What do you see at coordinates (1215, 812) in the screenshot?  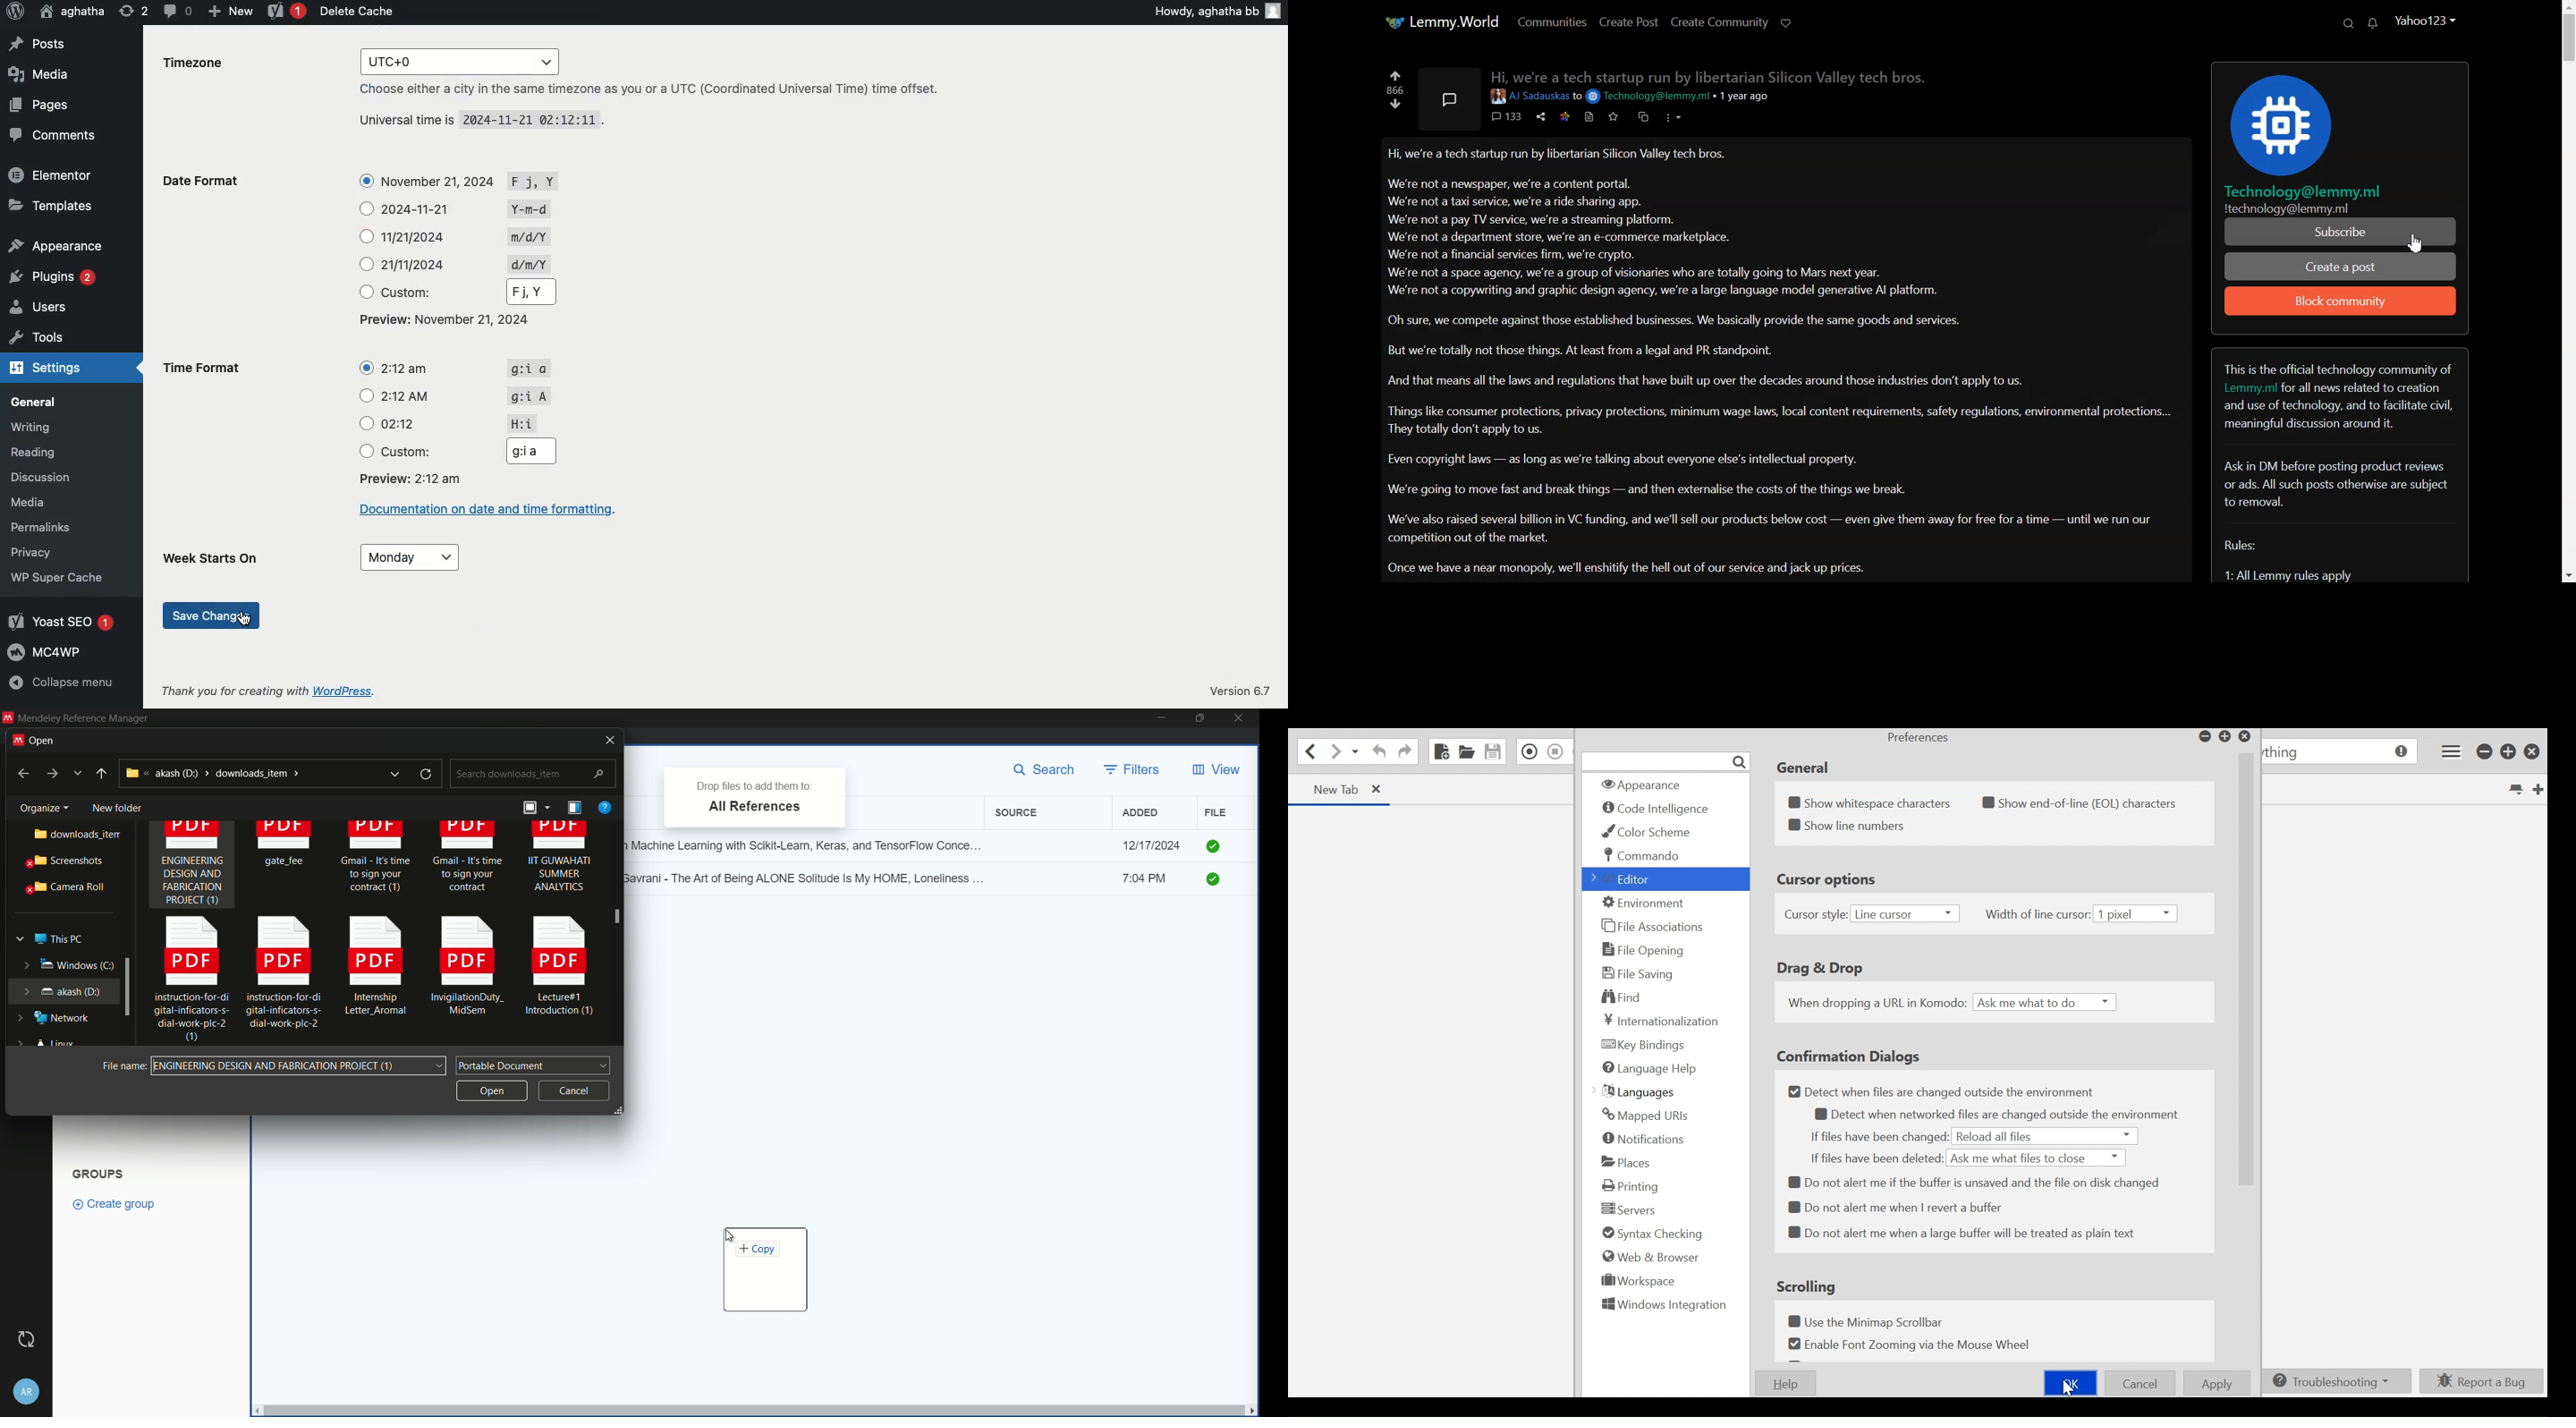 I see `file` at bounding box center [1215, 812].